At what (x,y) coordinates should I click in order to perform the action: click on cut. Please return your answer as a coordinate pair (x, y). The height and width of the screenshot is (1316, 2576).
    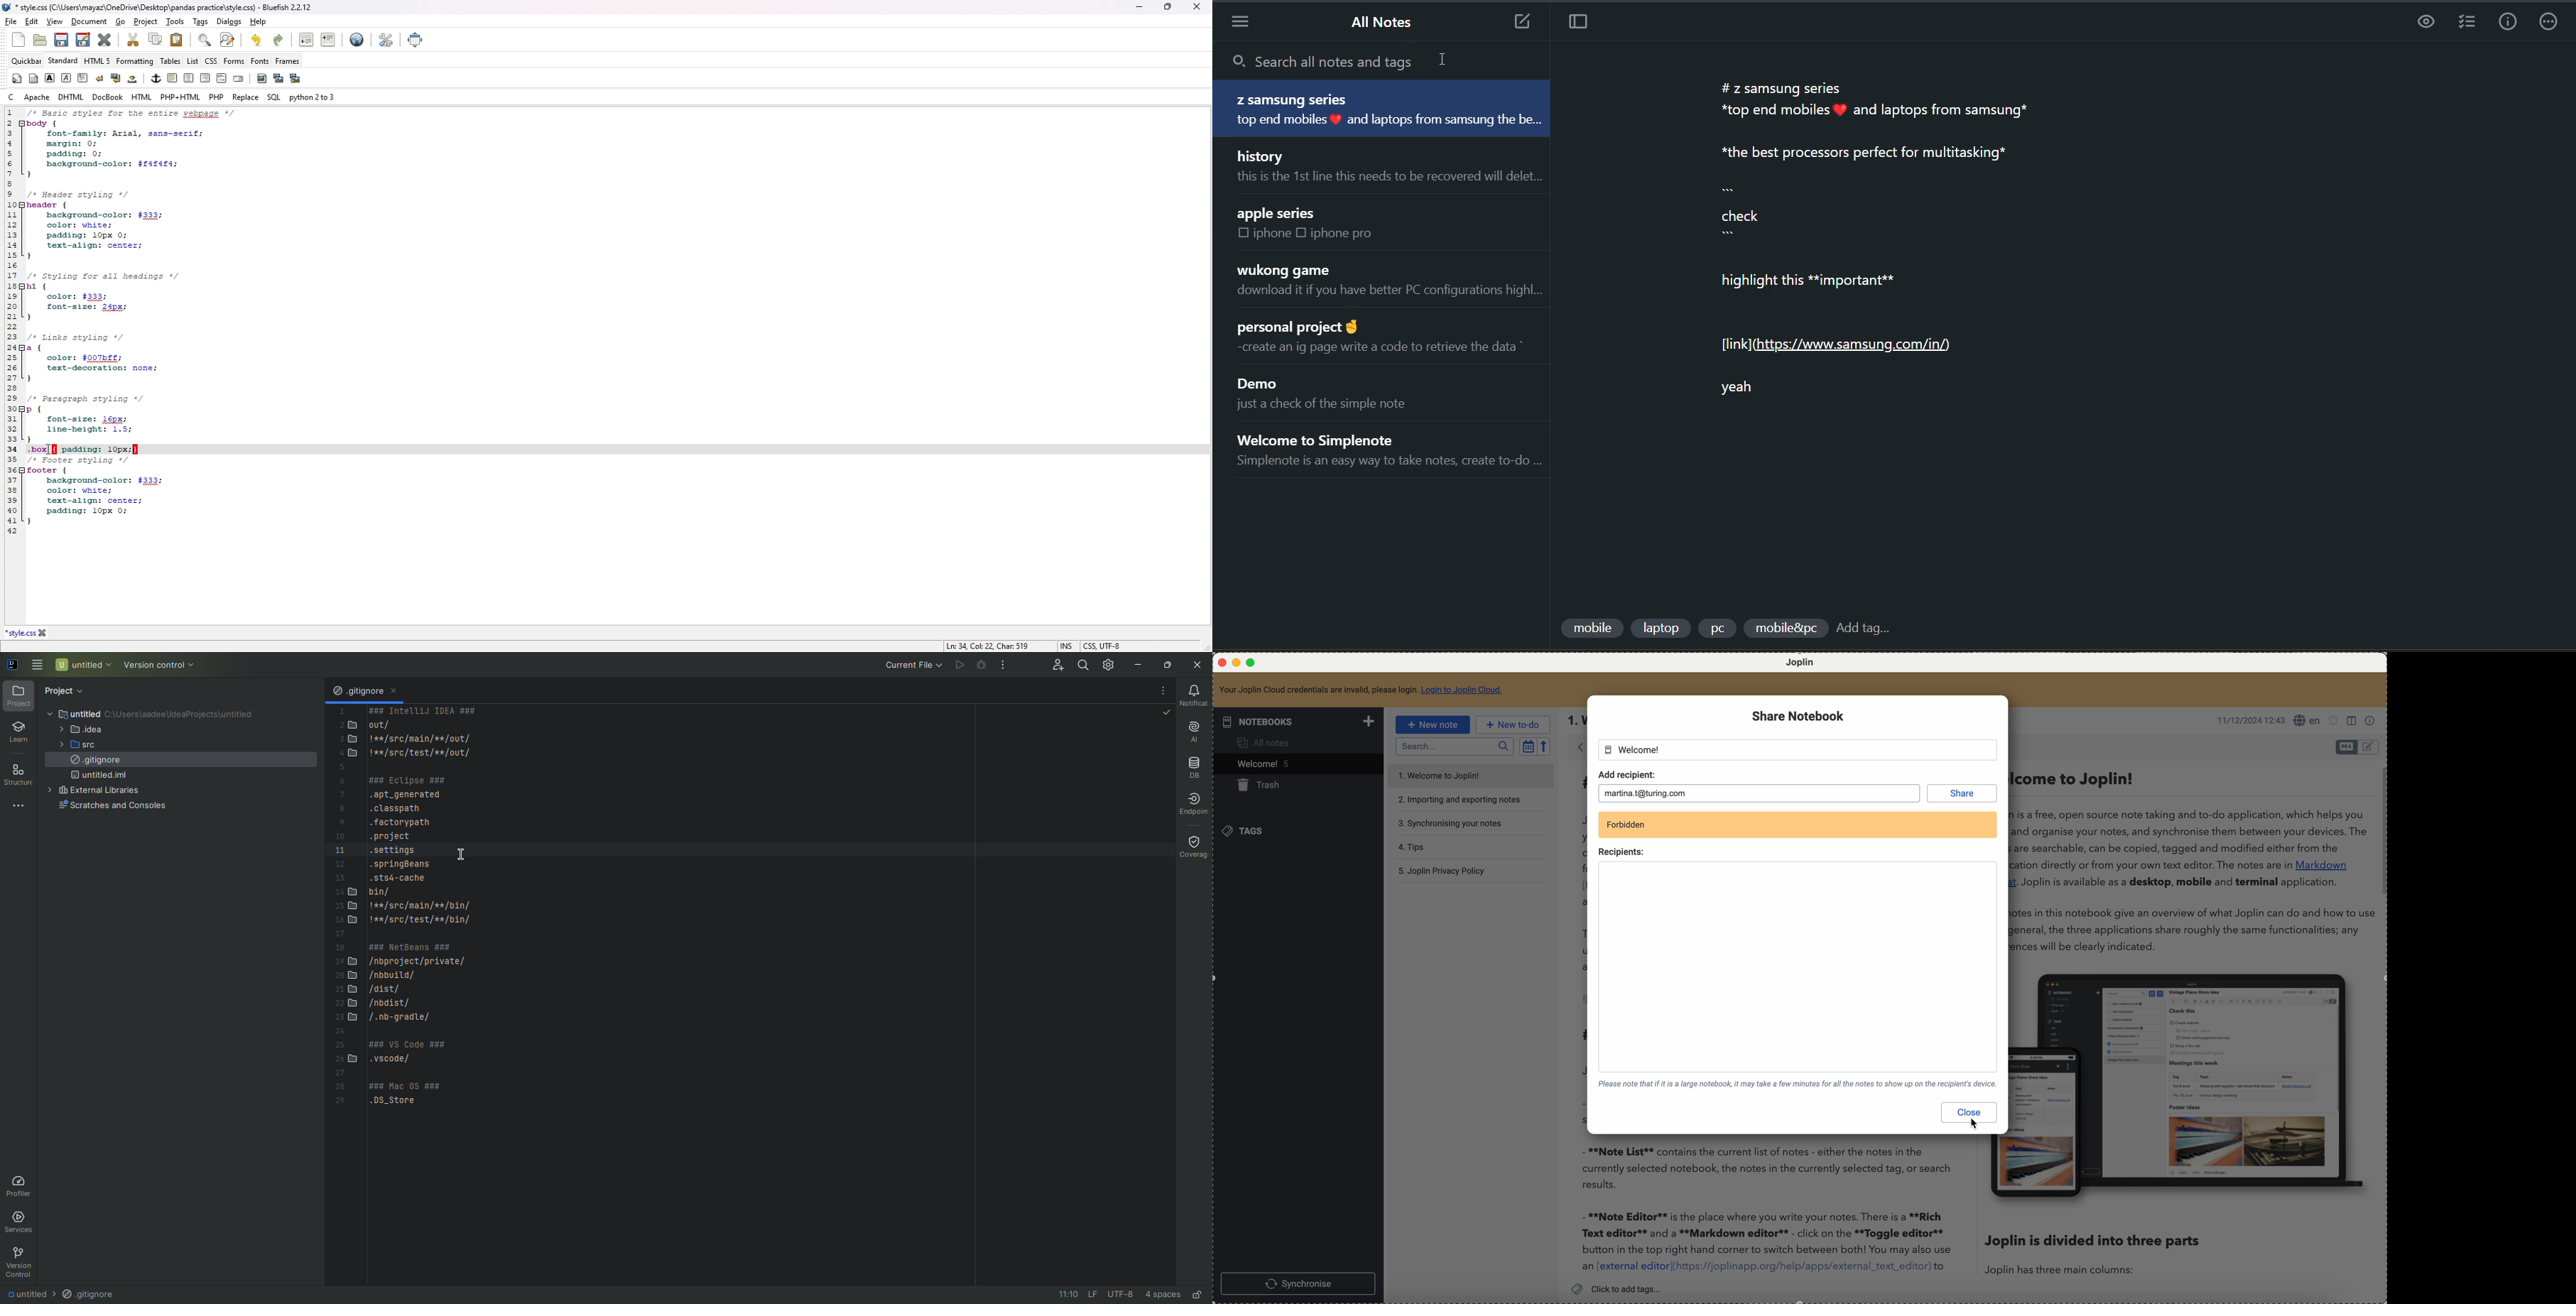
    Looking at the image, I should click on (135, 39).